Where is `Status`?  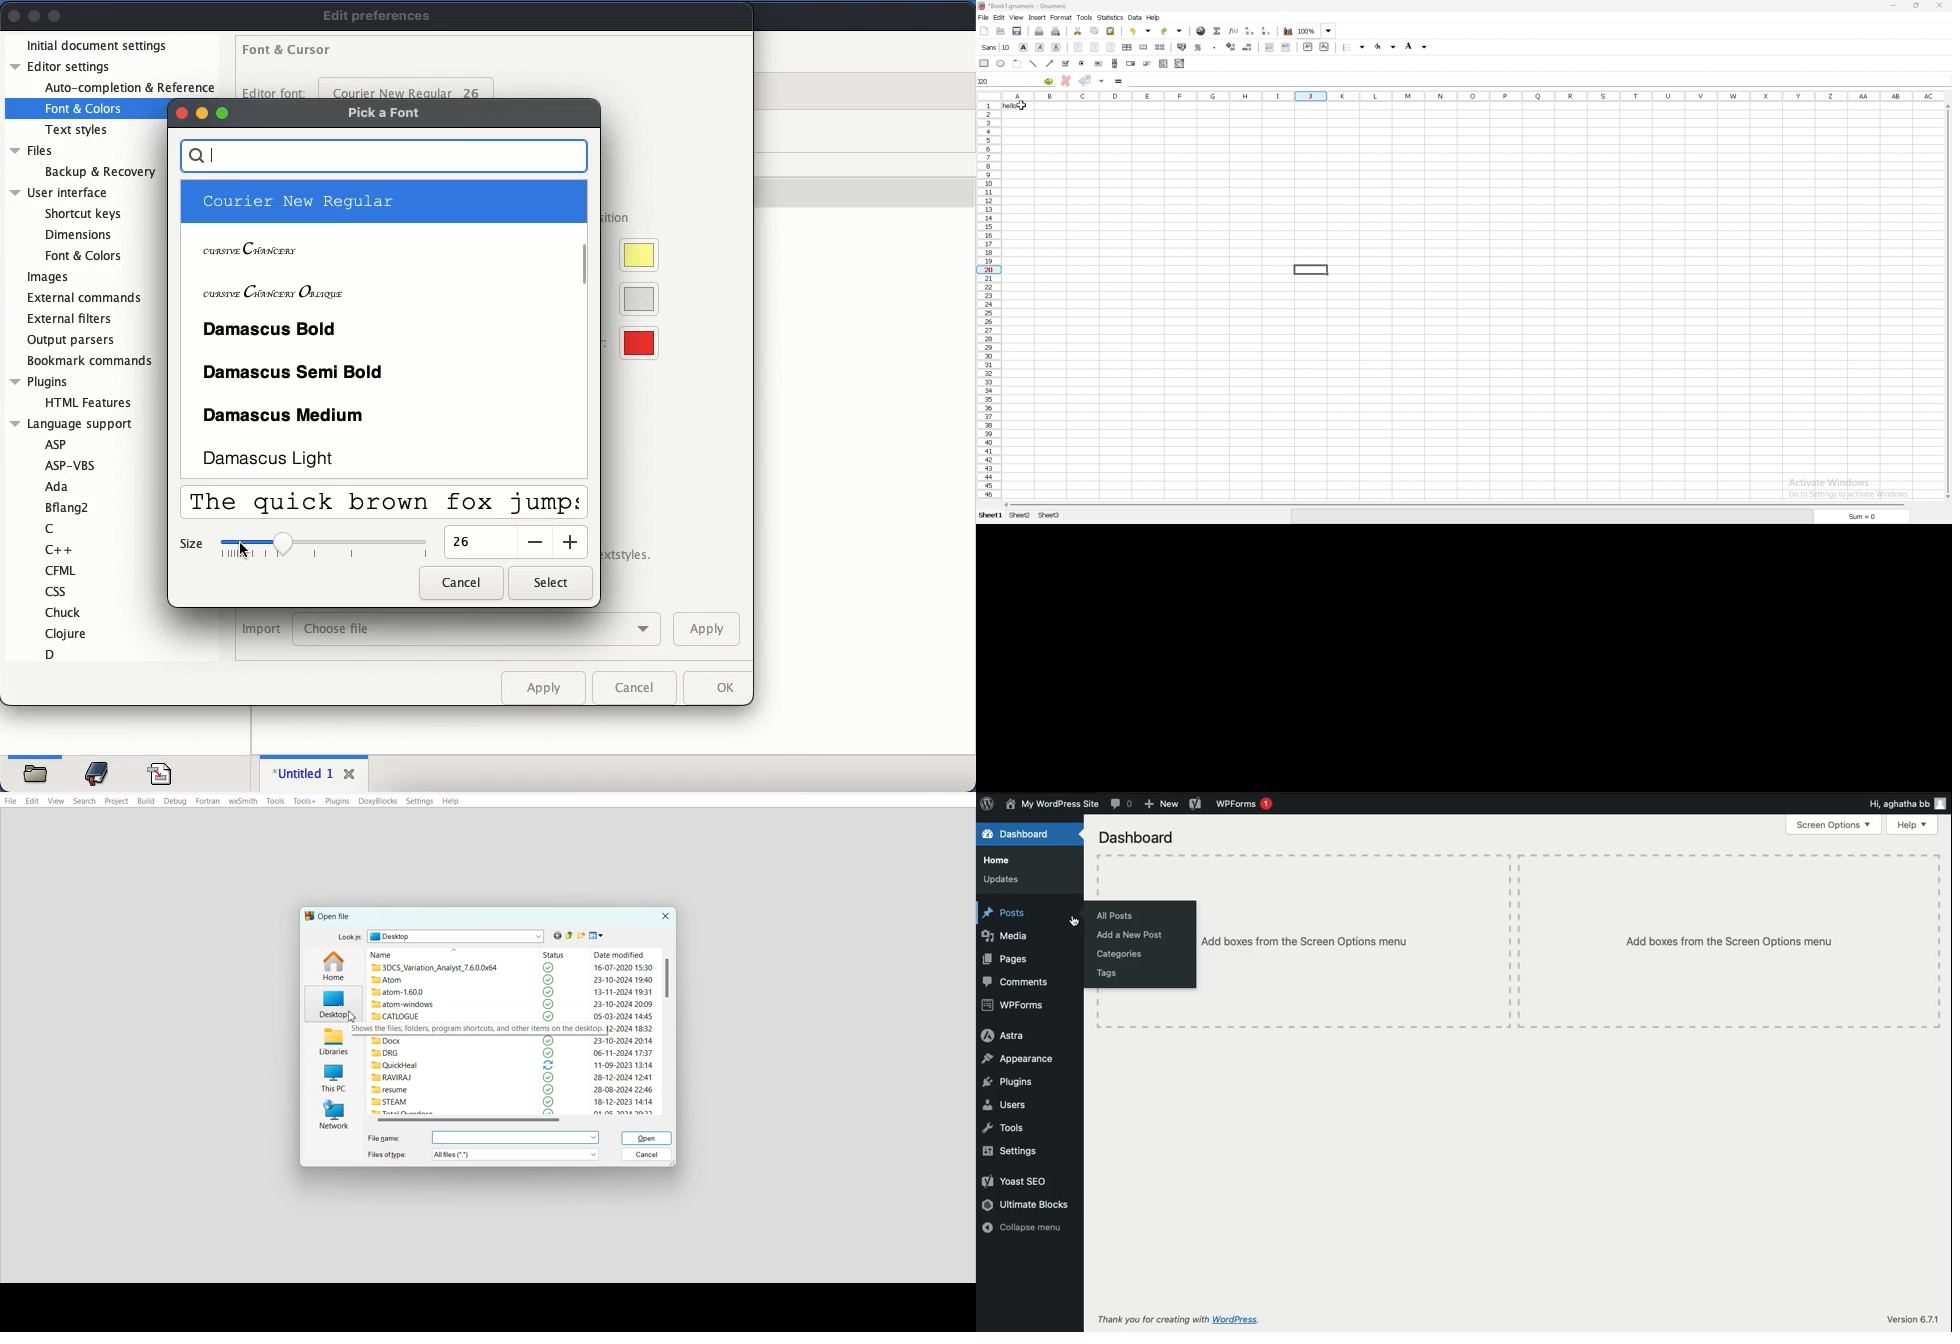 Status is located at coordinates (554, 954).